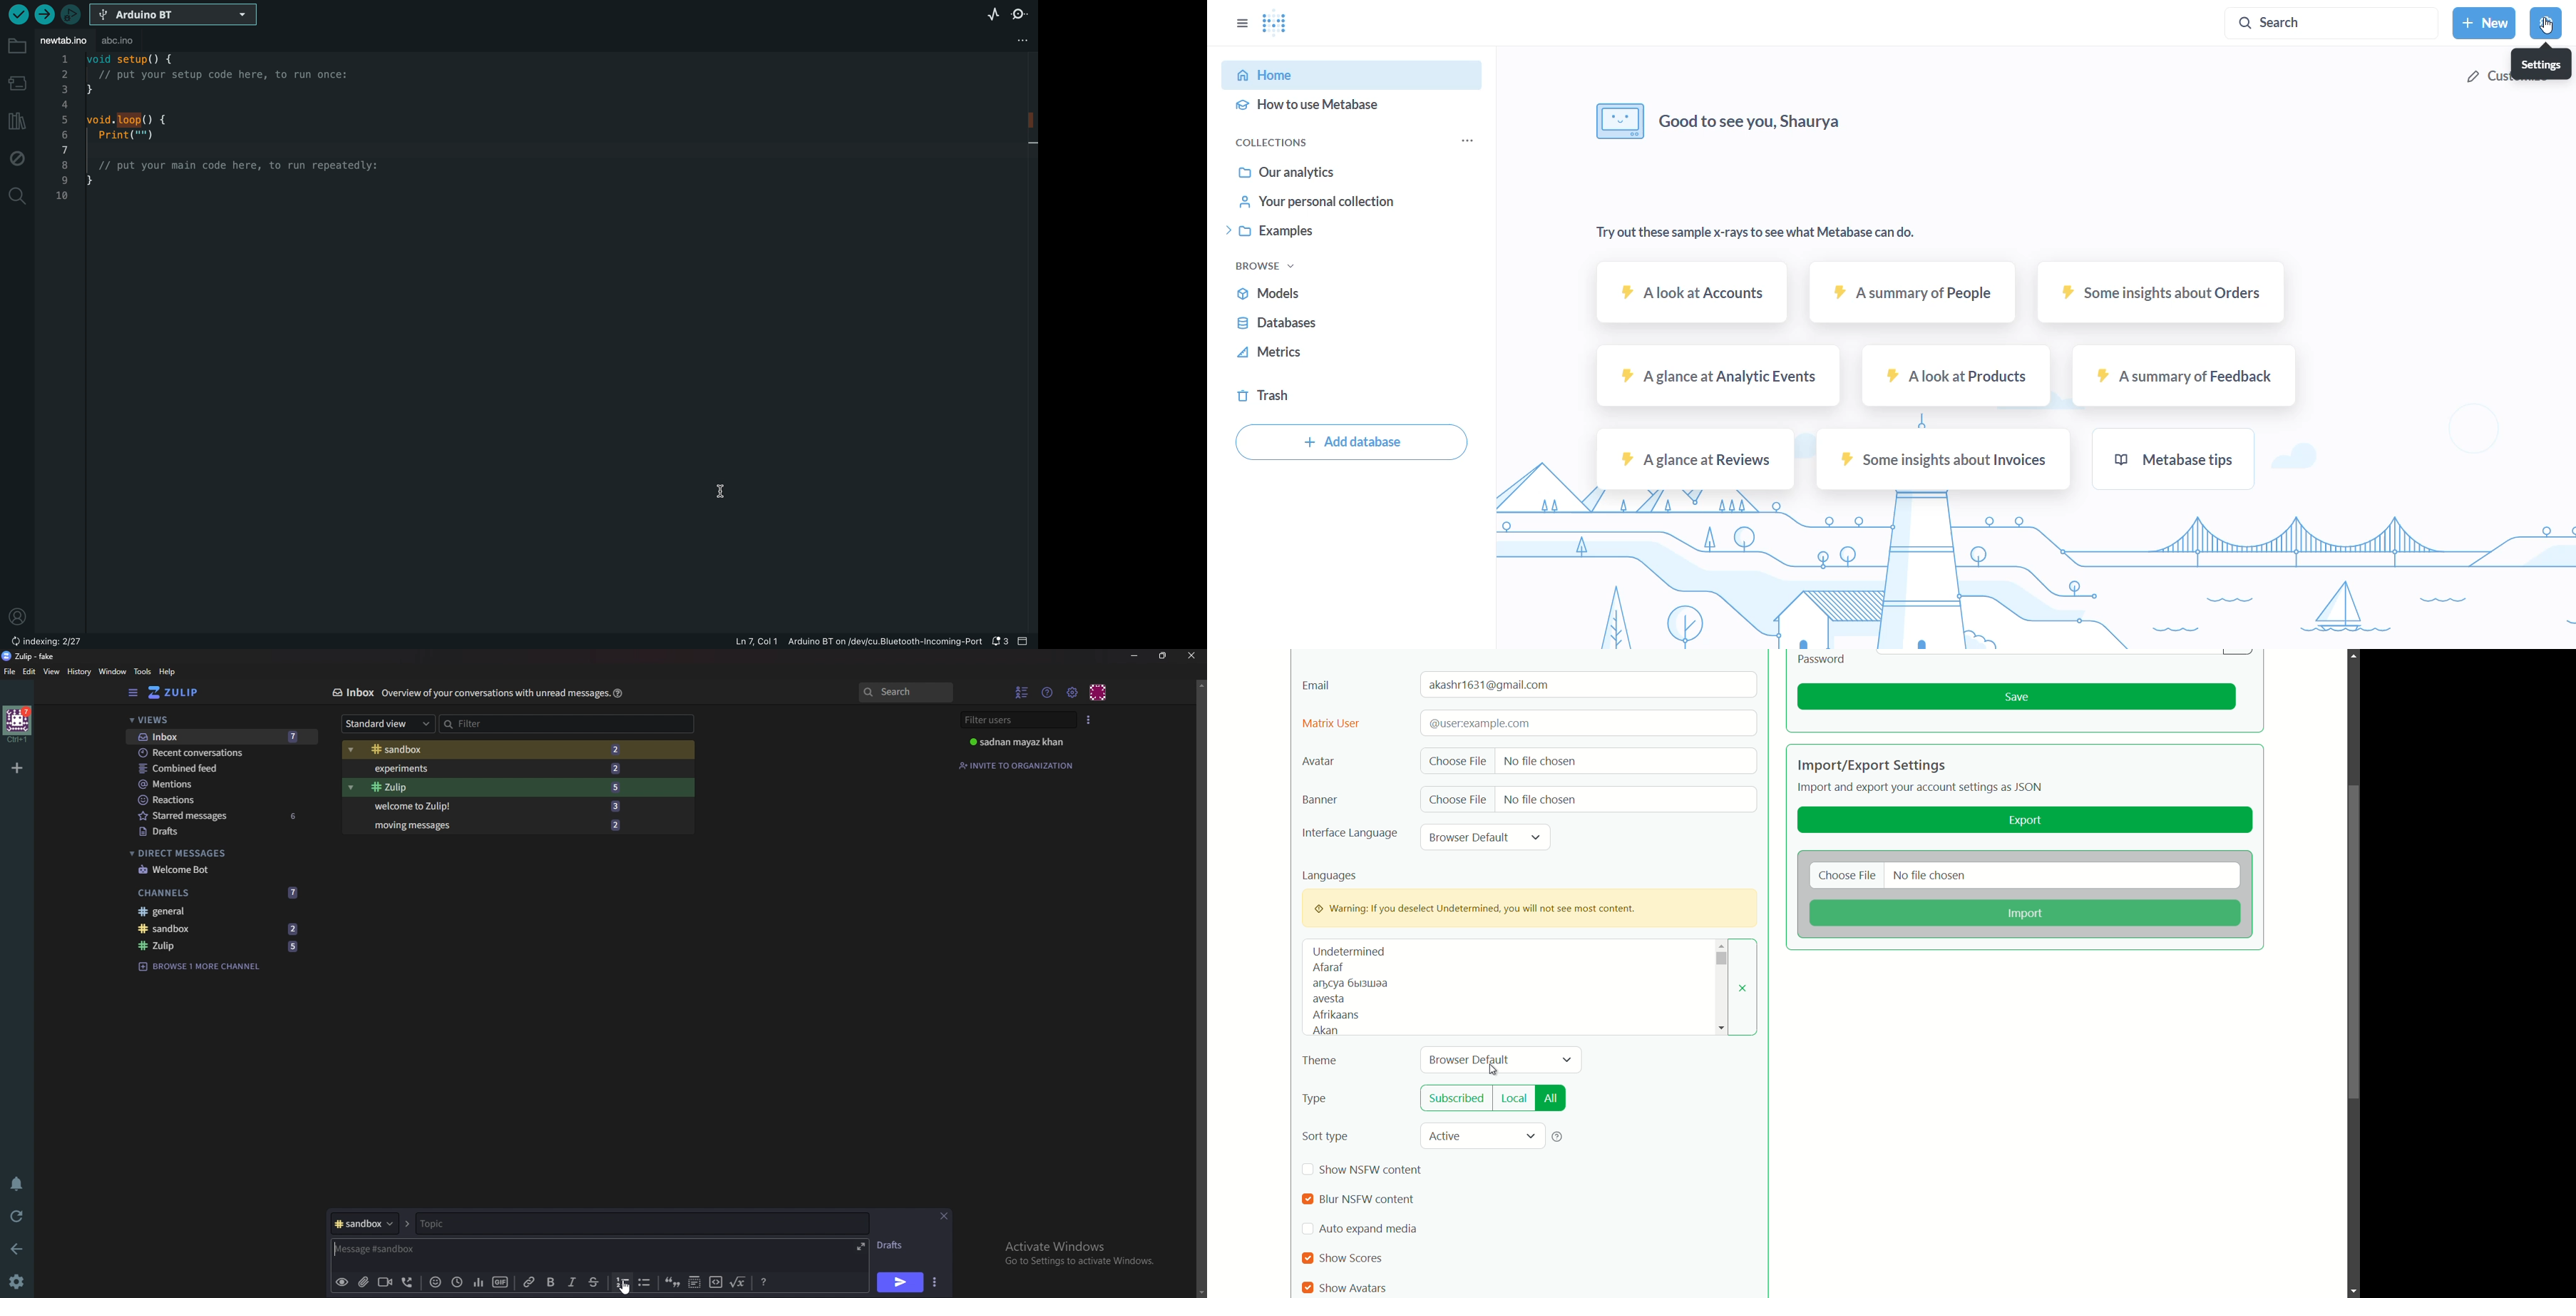 The width and height of the screenshot is (2576, 1316). Describe the element at coordinates (167, 672) in the screenshot. I see `help` at that location.